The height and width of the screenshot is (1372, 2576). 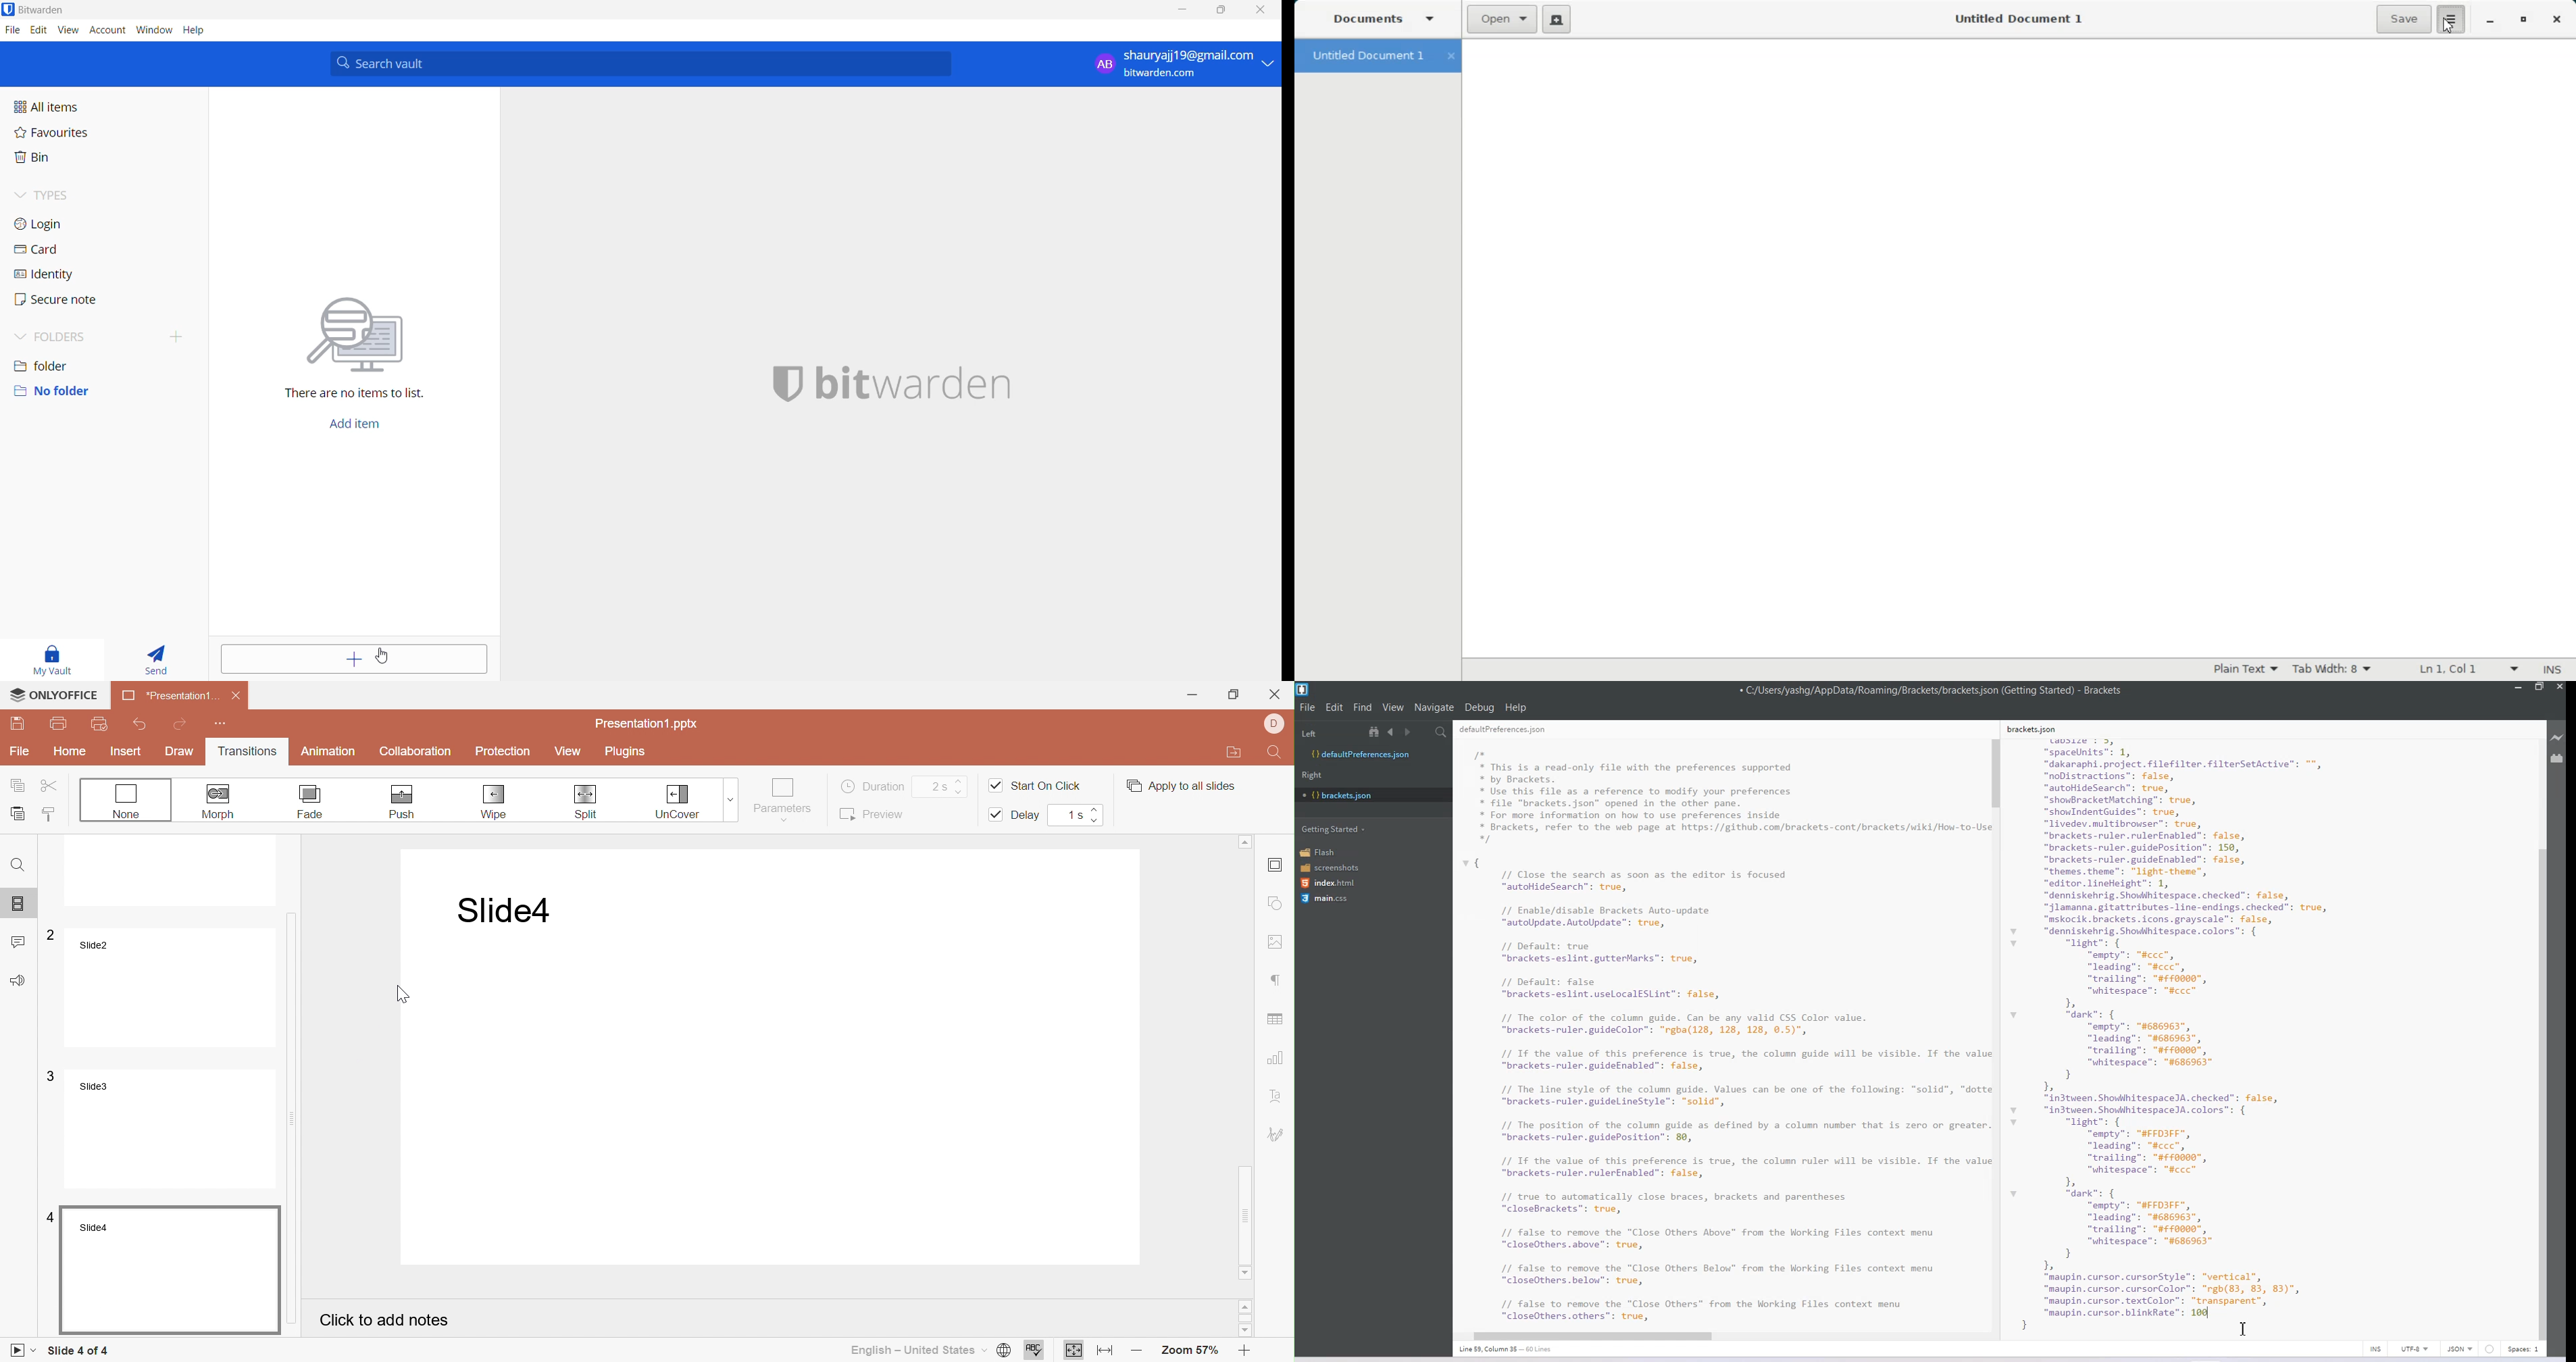 I want to click on Slide 1 of 4, so click(x=78, y=1351).